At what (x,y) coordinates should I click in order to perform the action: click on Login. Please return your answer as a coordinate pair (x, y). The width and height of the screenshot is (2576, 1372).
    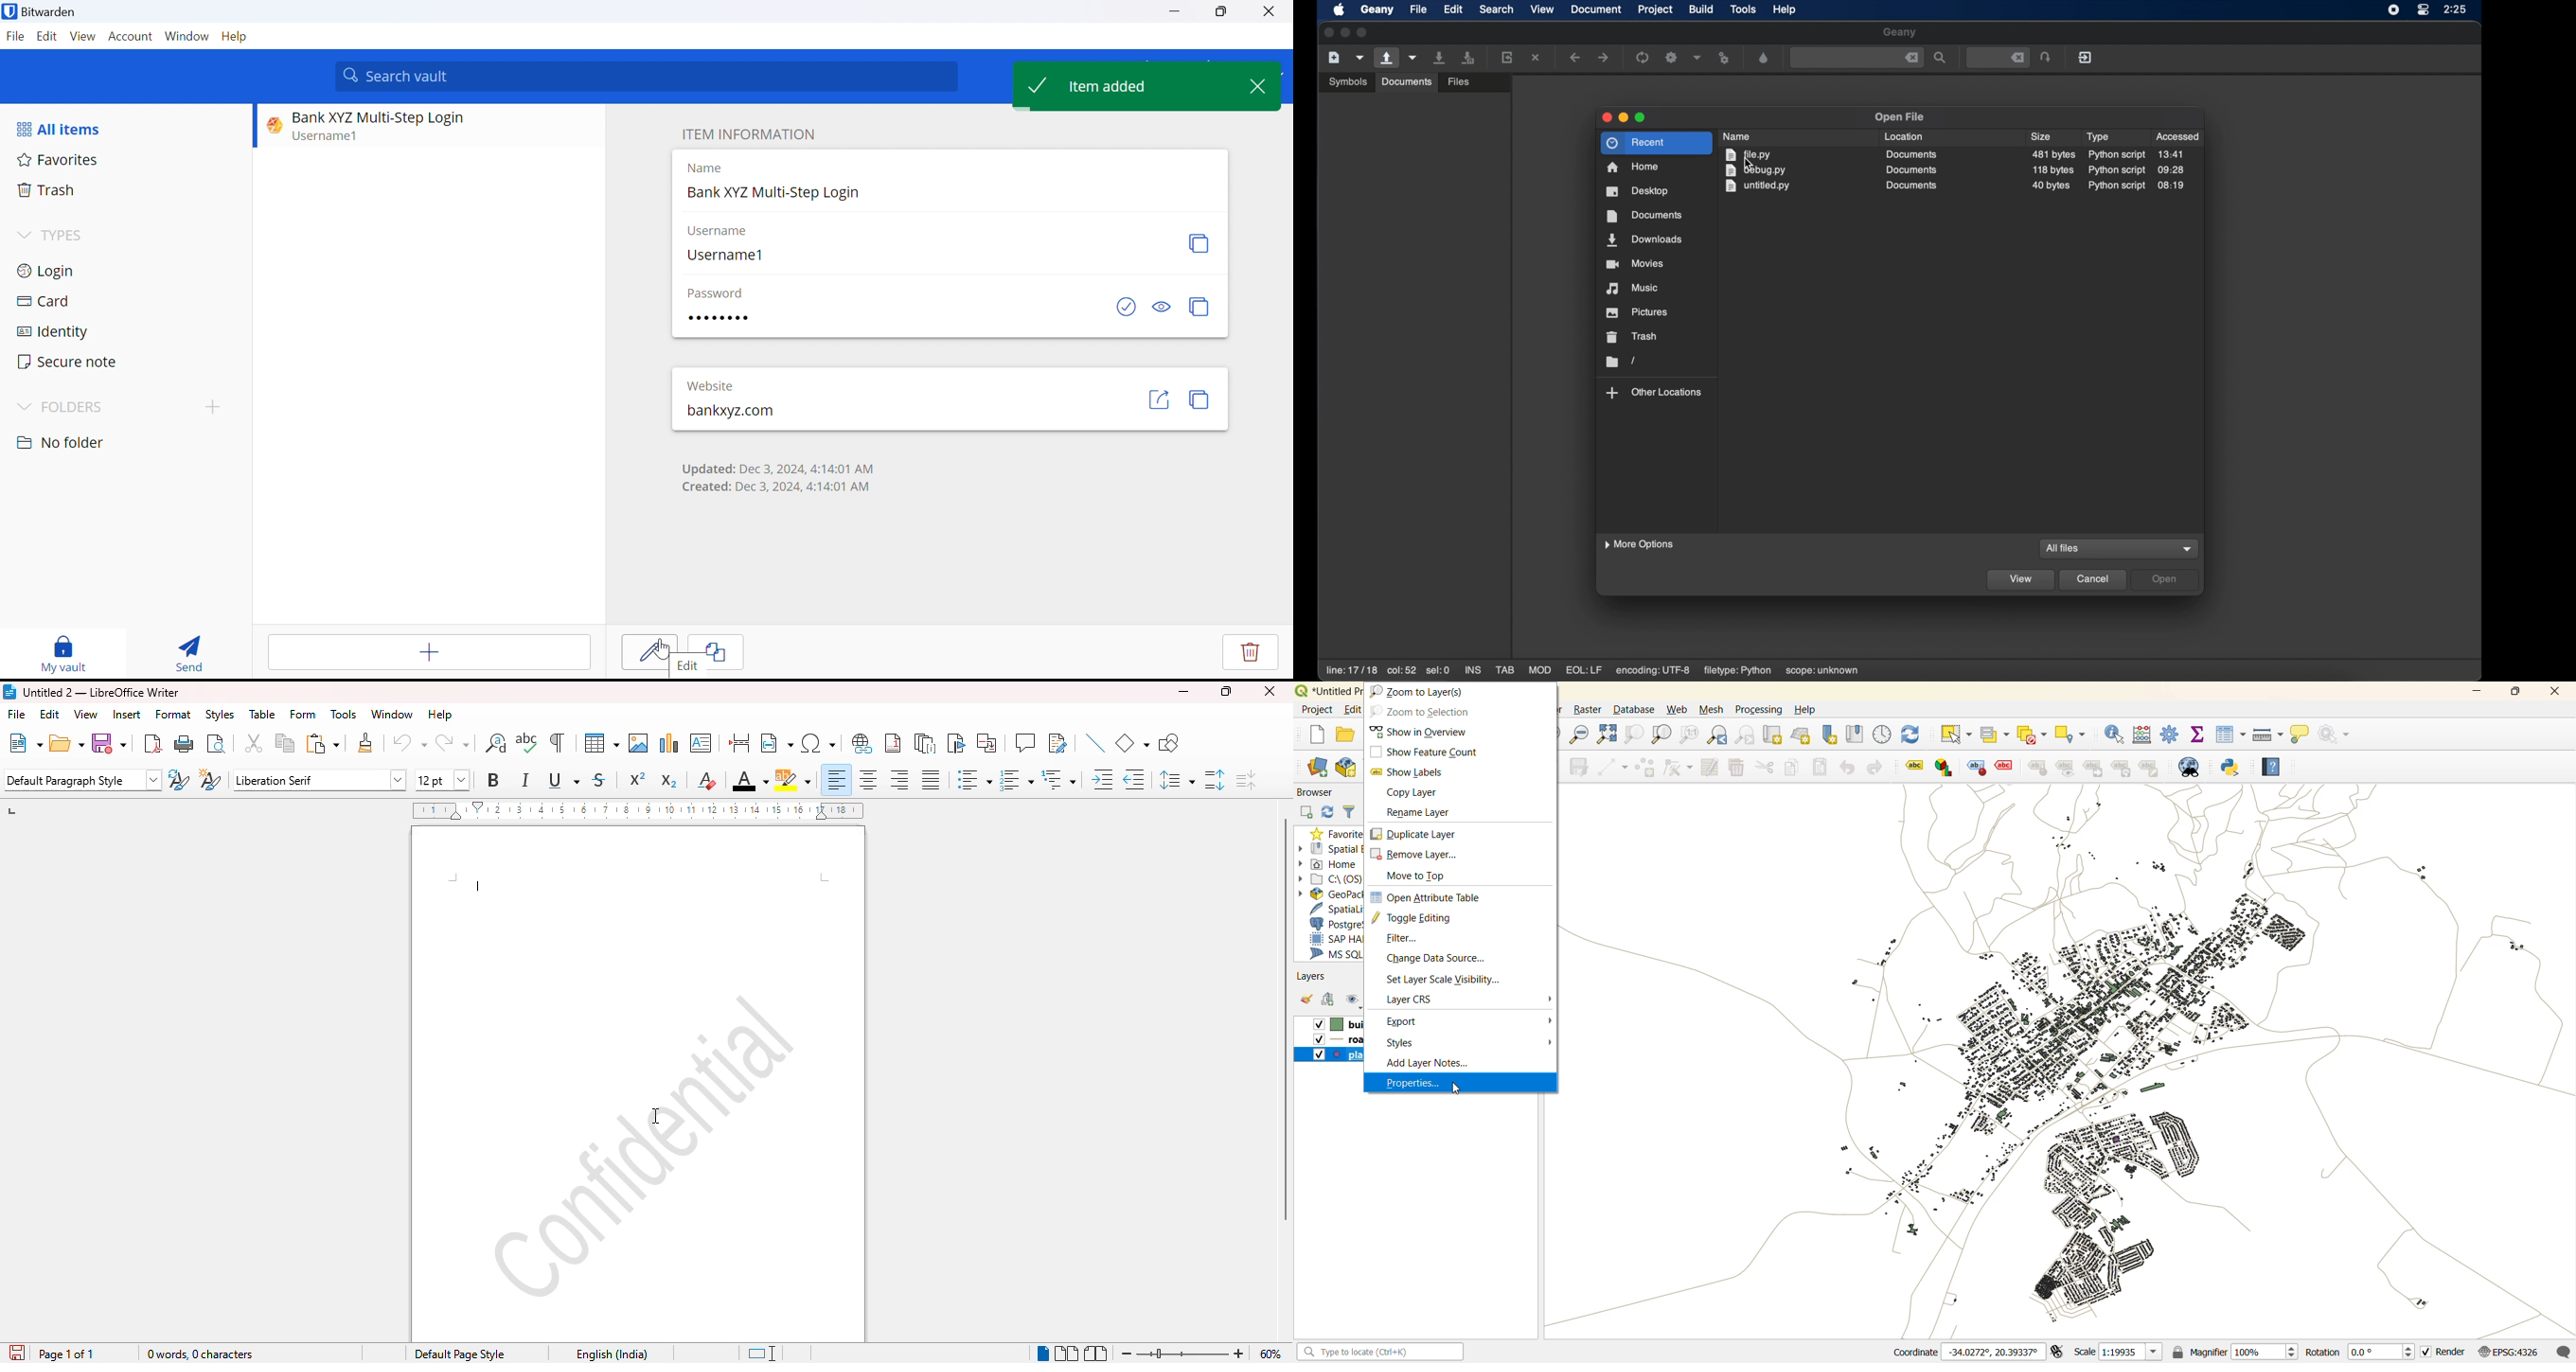
    Looking at the image, I should click on (48, 269).